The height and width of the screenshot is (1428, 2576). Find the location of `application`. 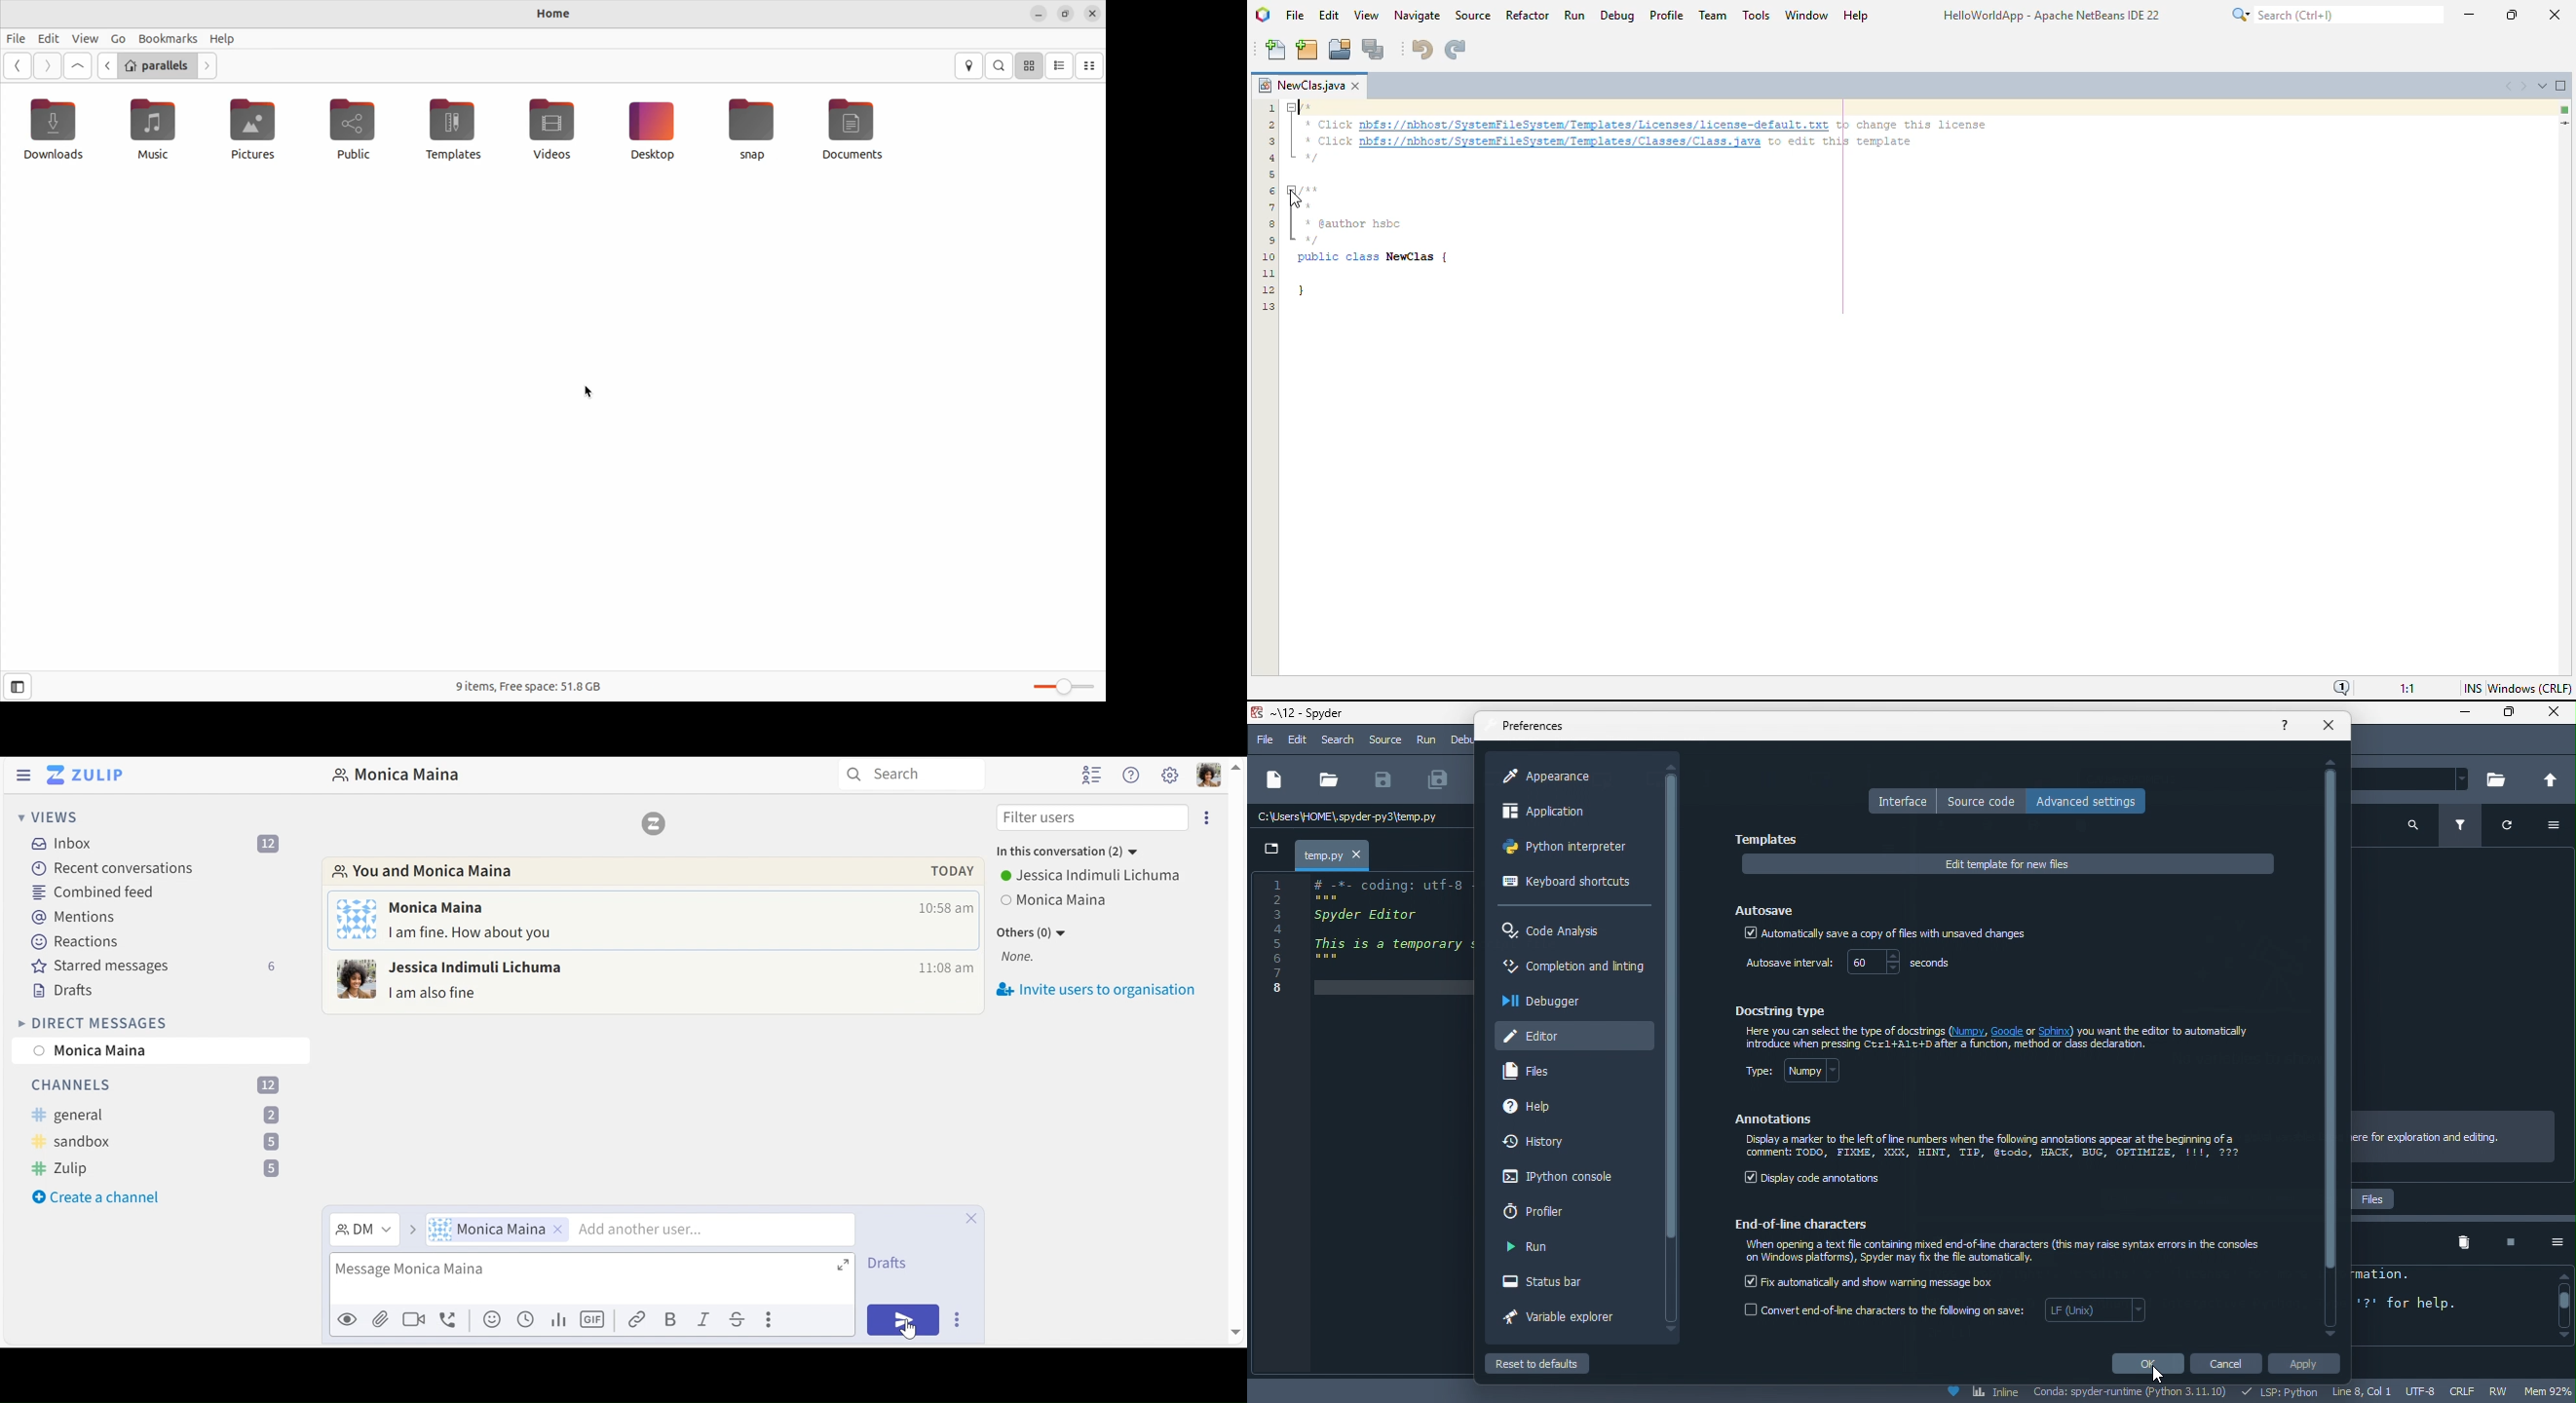

application is located at coordinates (1562, 815).